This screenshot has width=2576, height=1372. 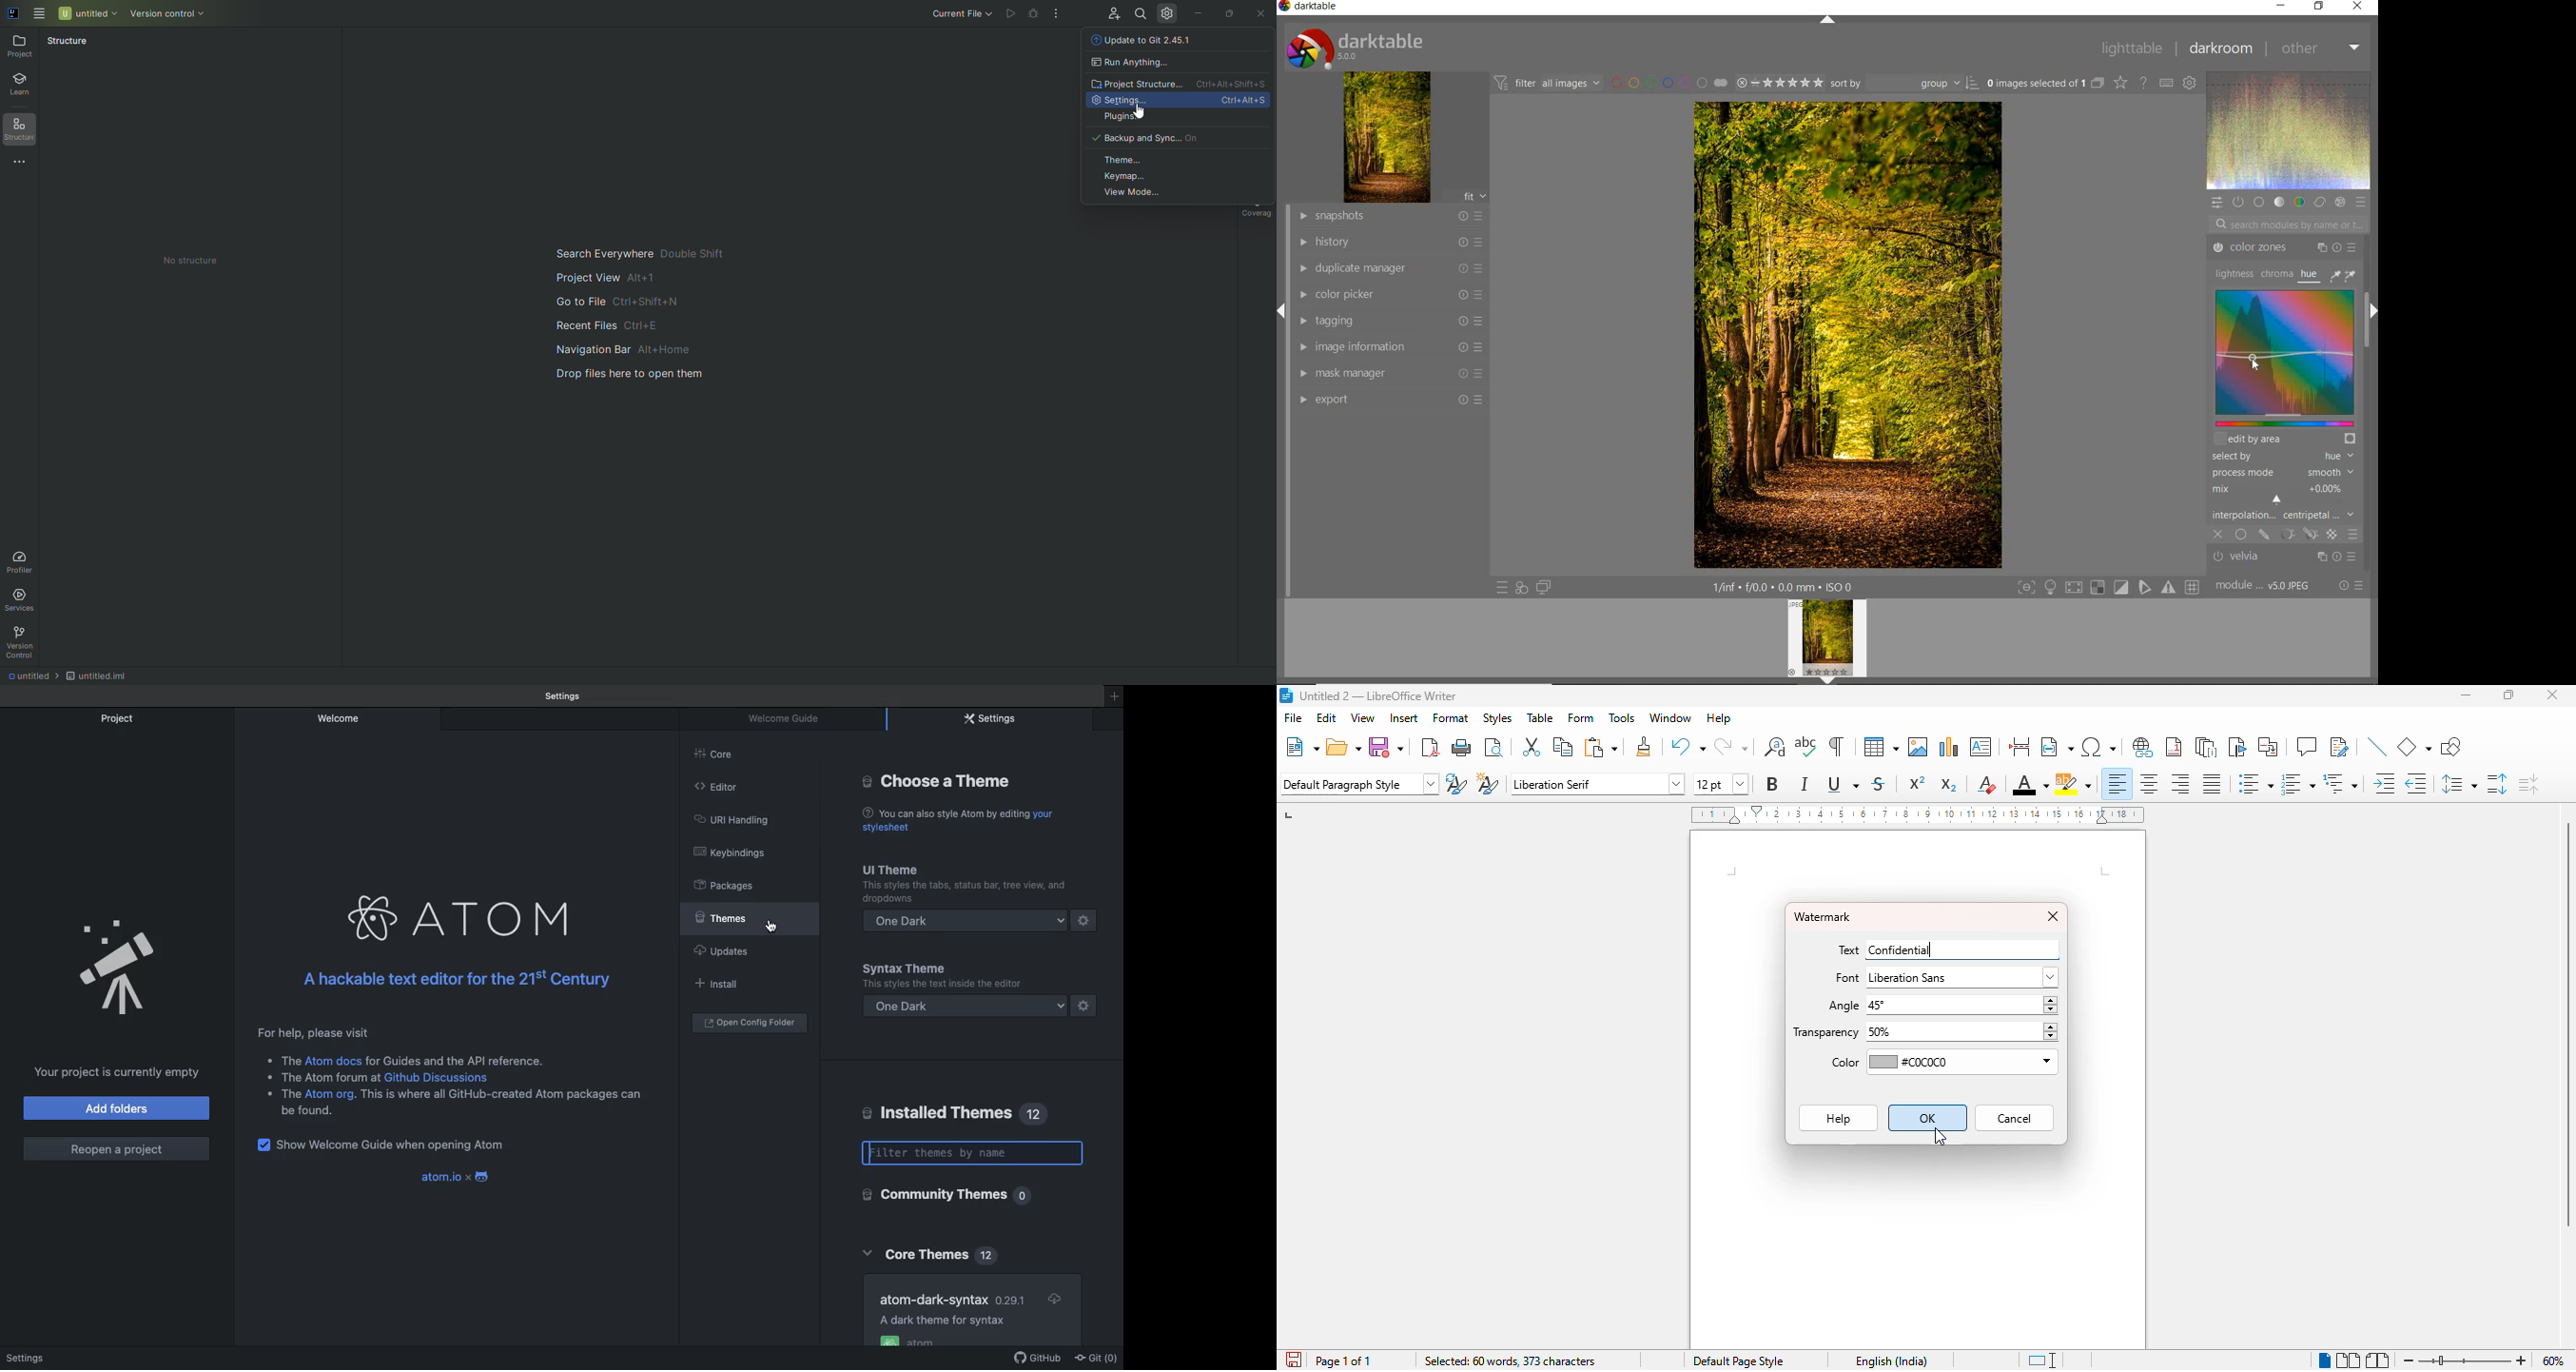 What do you see at coordinates (1962, 1004) in the screenshot?
I see ` 45°` at bounding box center [1962, 1004].